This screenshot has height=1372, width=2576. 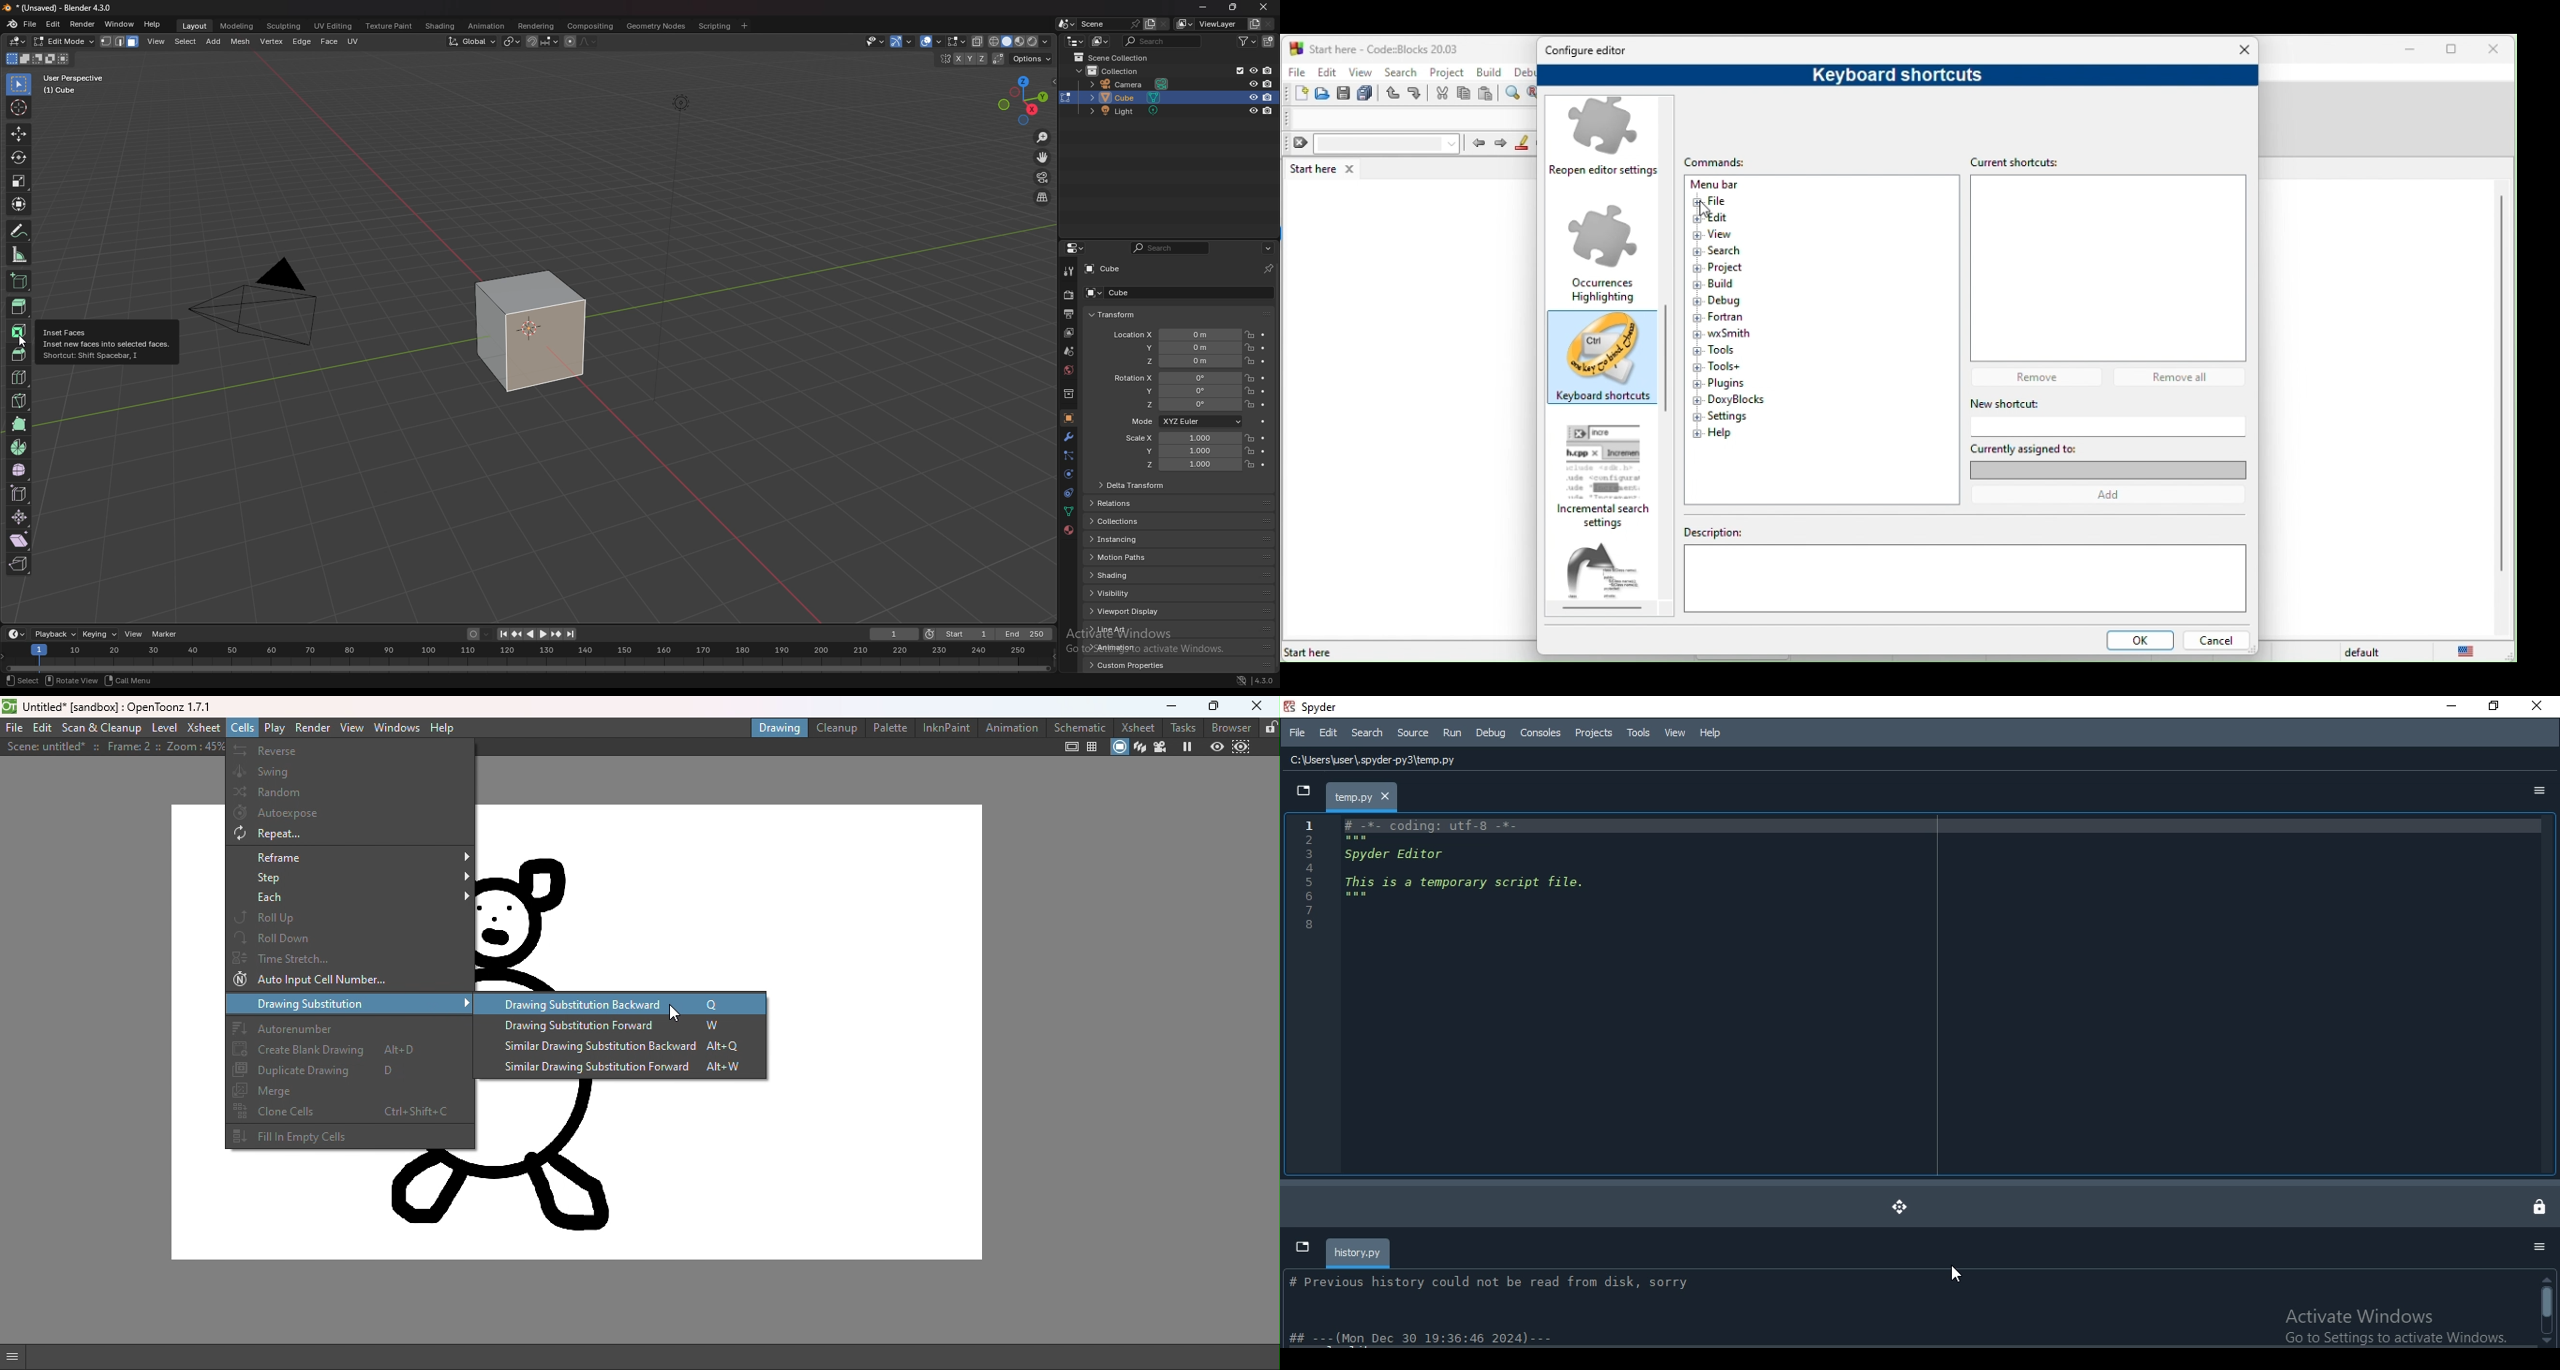 I want to click on snapping, so click(x=542, y=42).